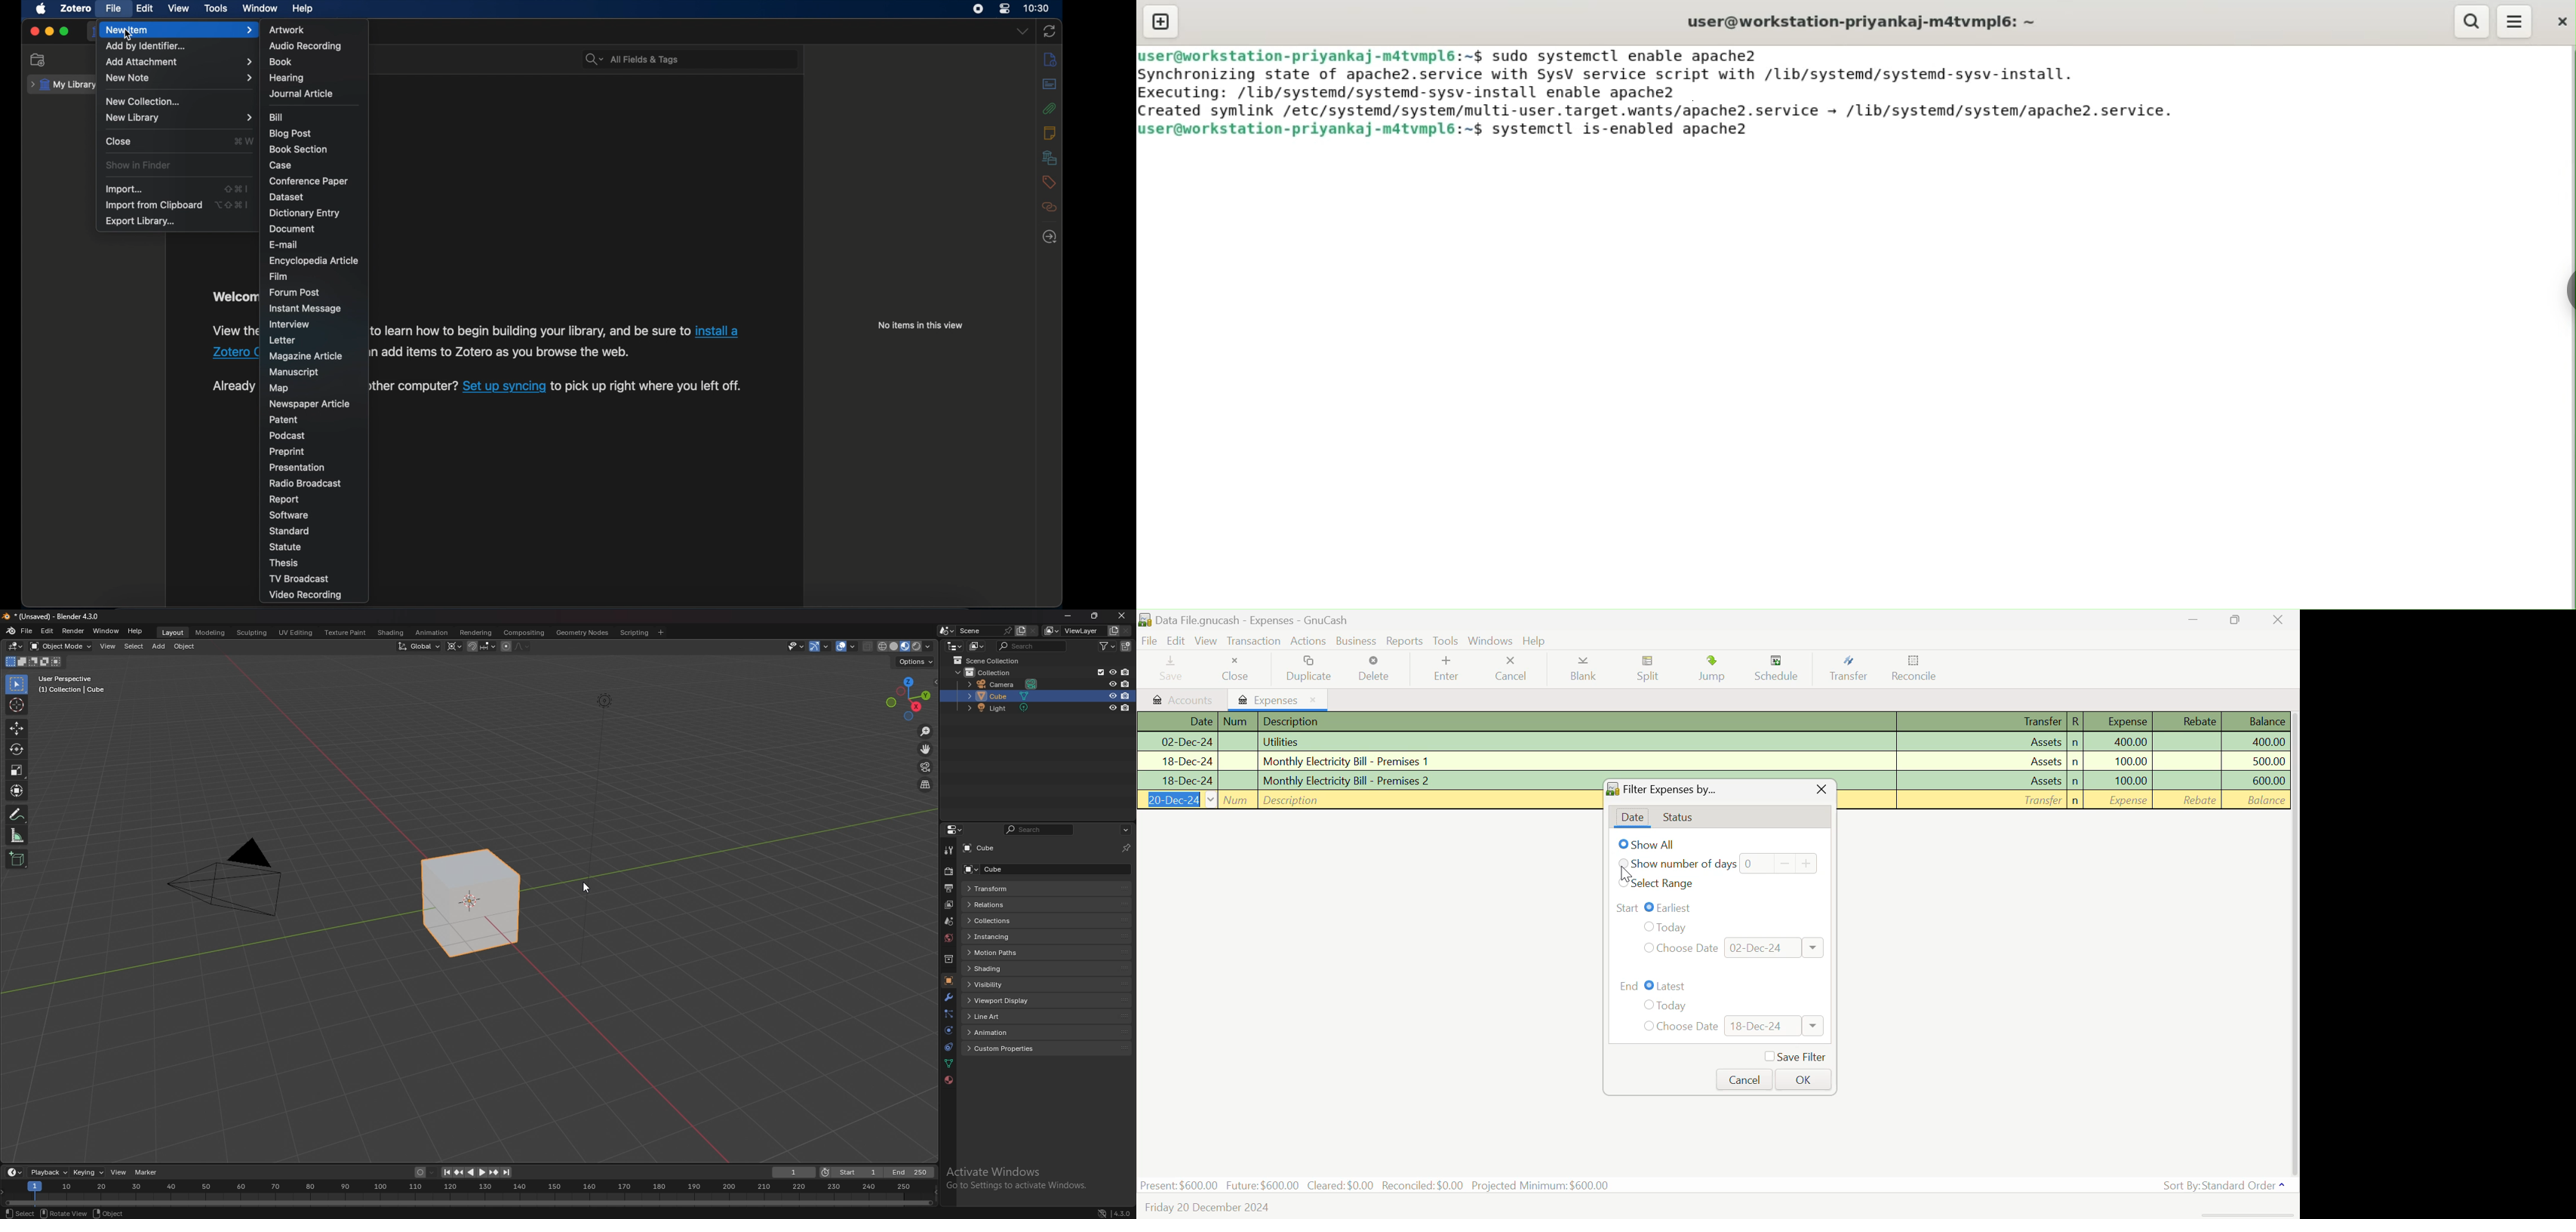  Describe the element at coordinates (482, 646) in the screenshot. I see `snapping` at that location.